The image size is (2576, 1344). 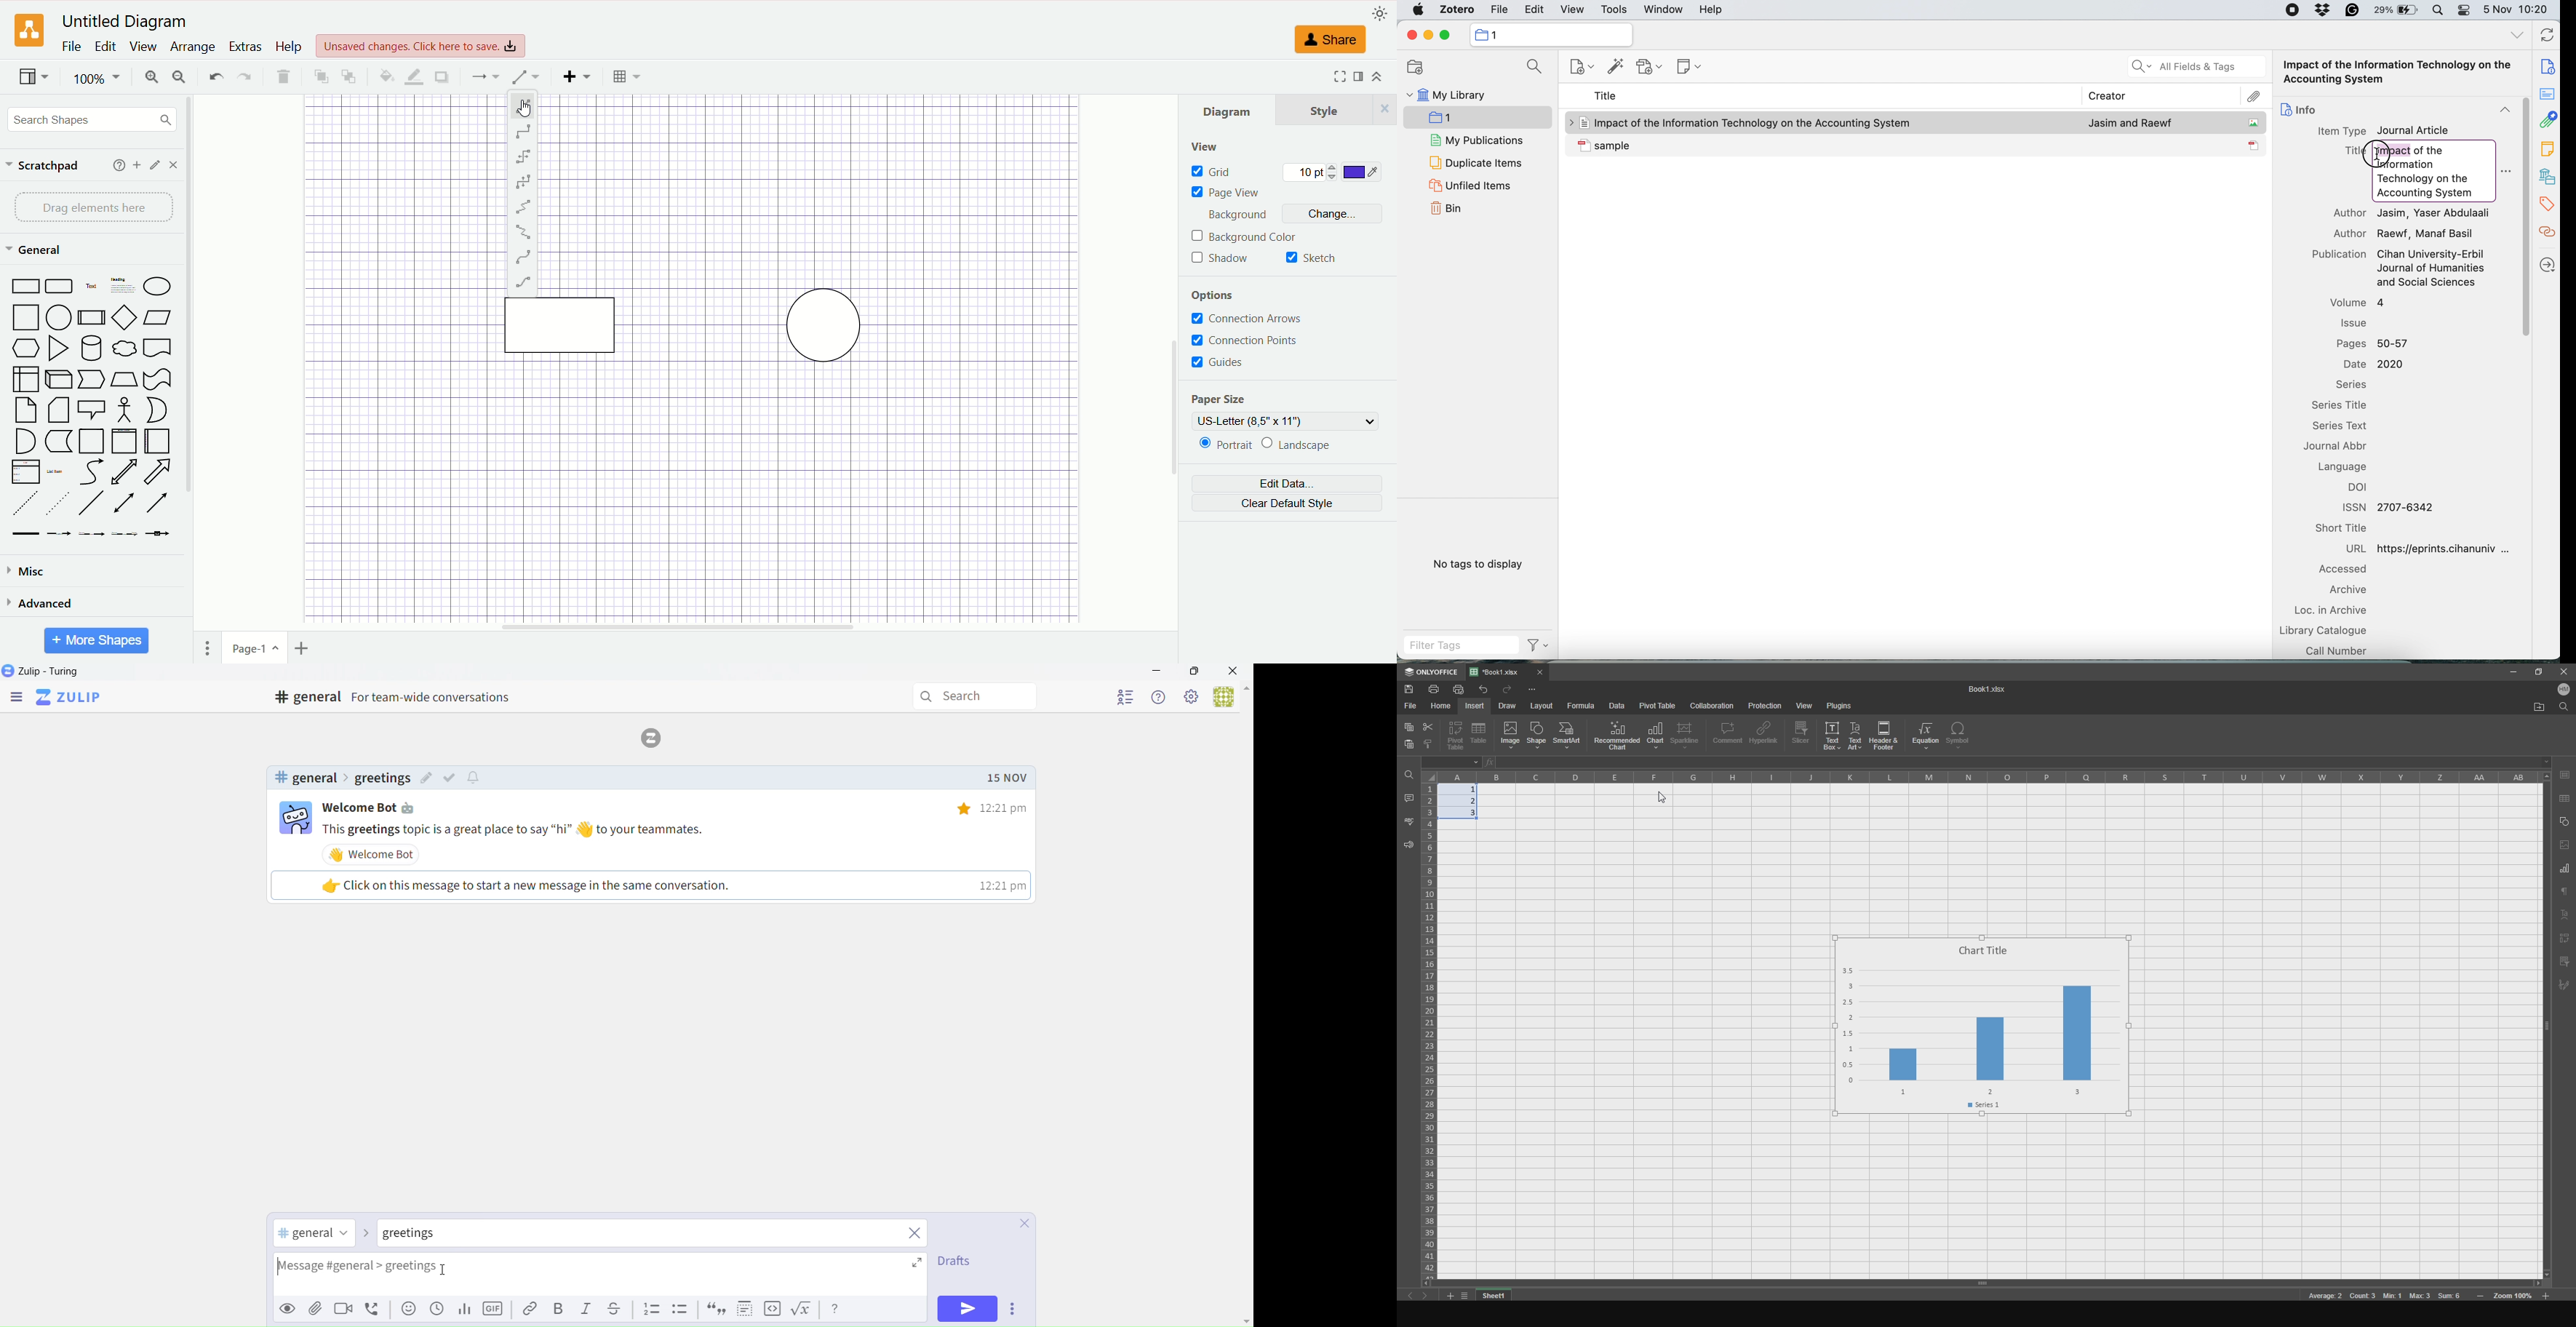 I want to click on edit, so click(x=155, y=165).